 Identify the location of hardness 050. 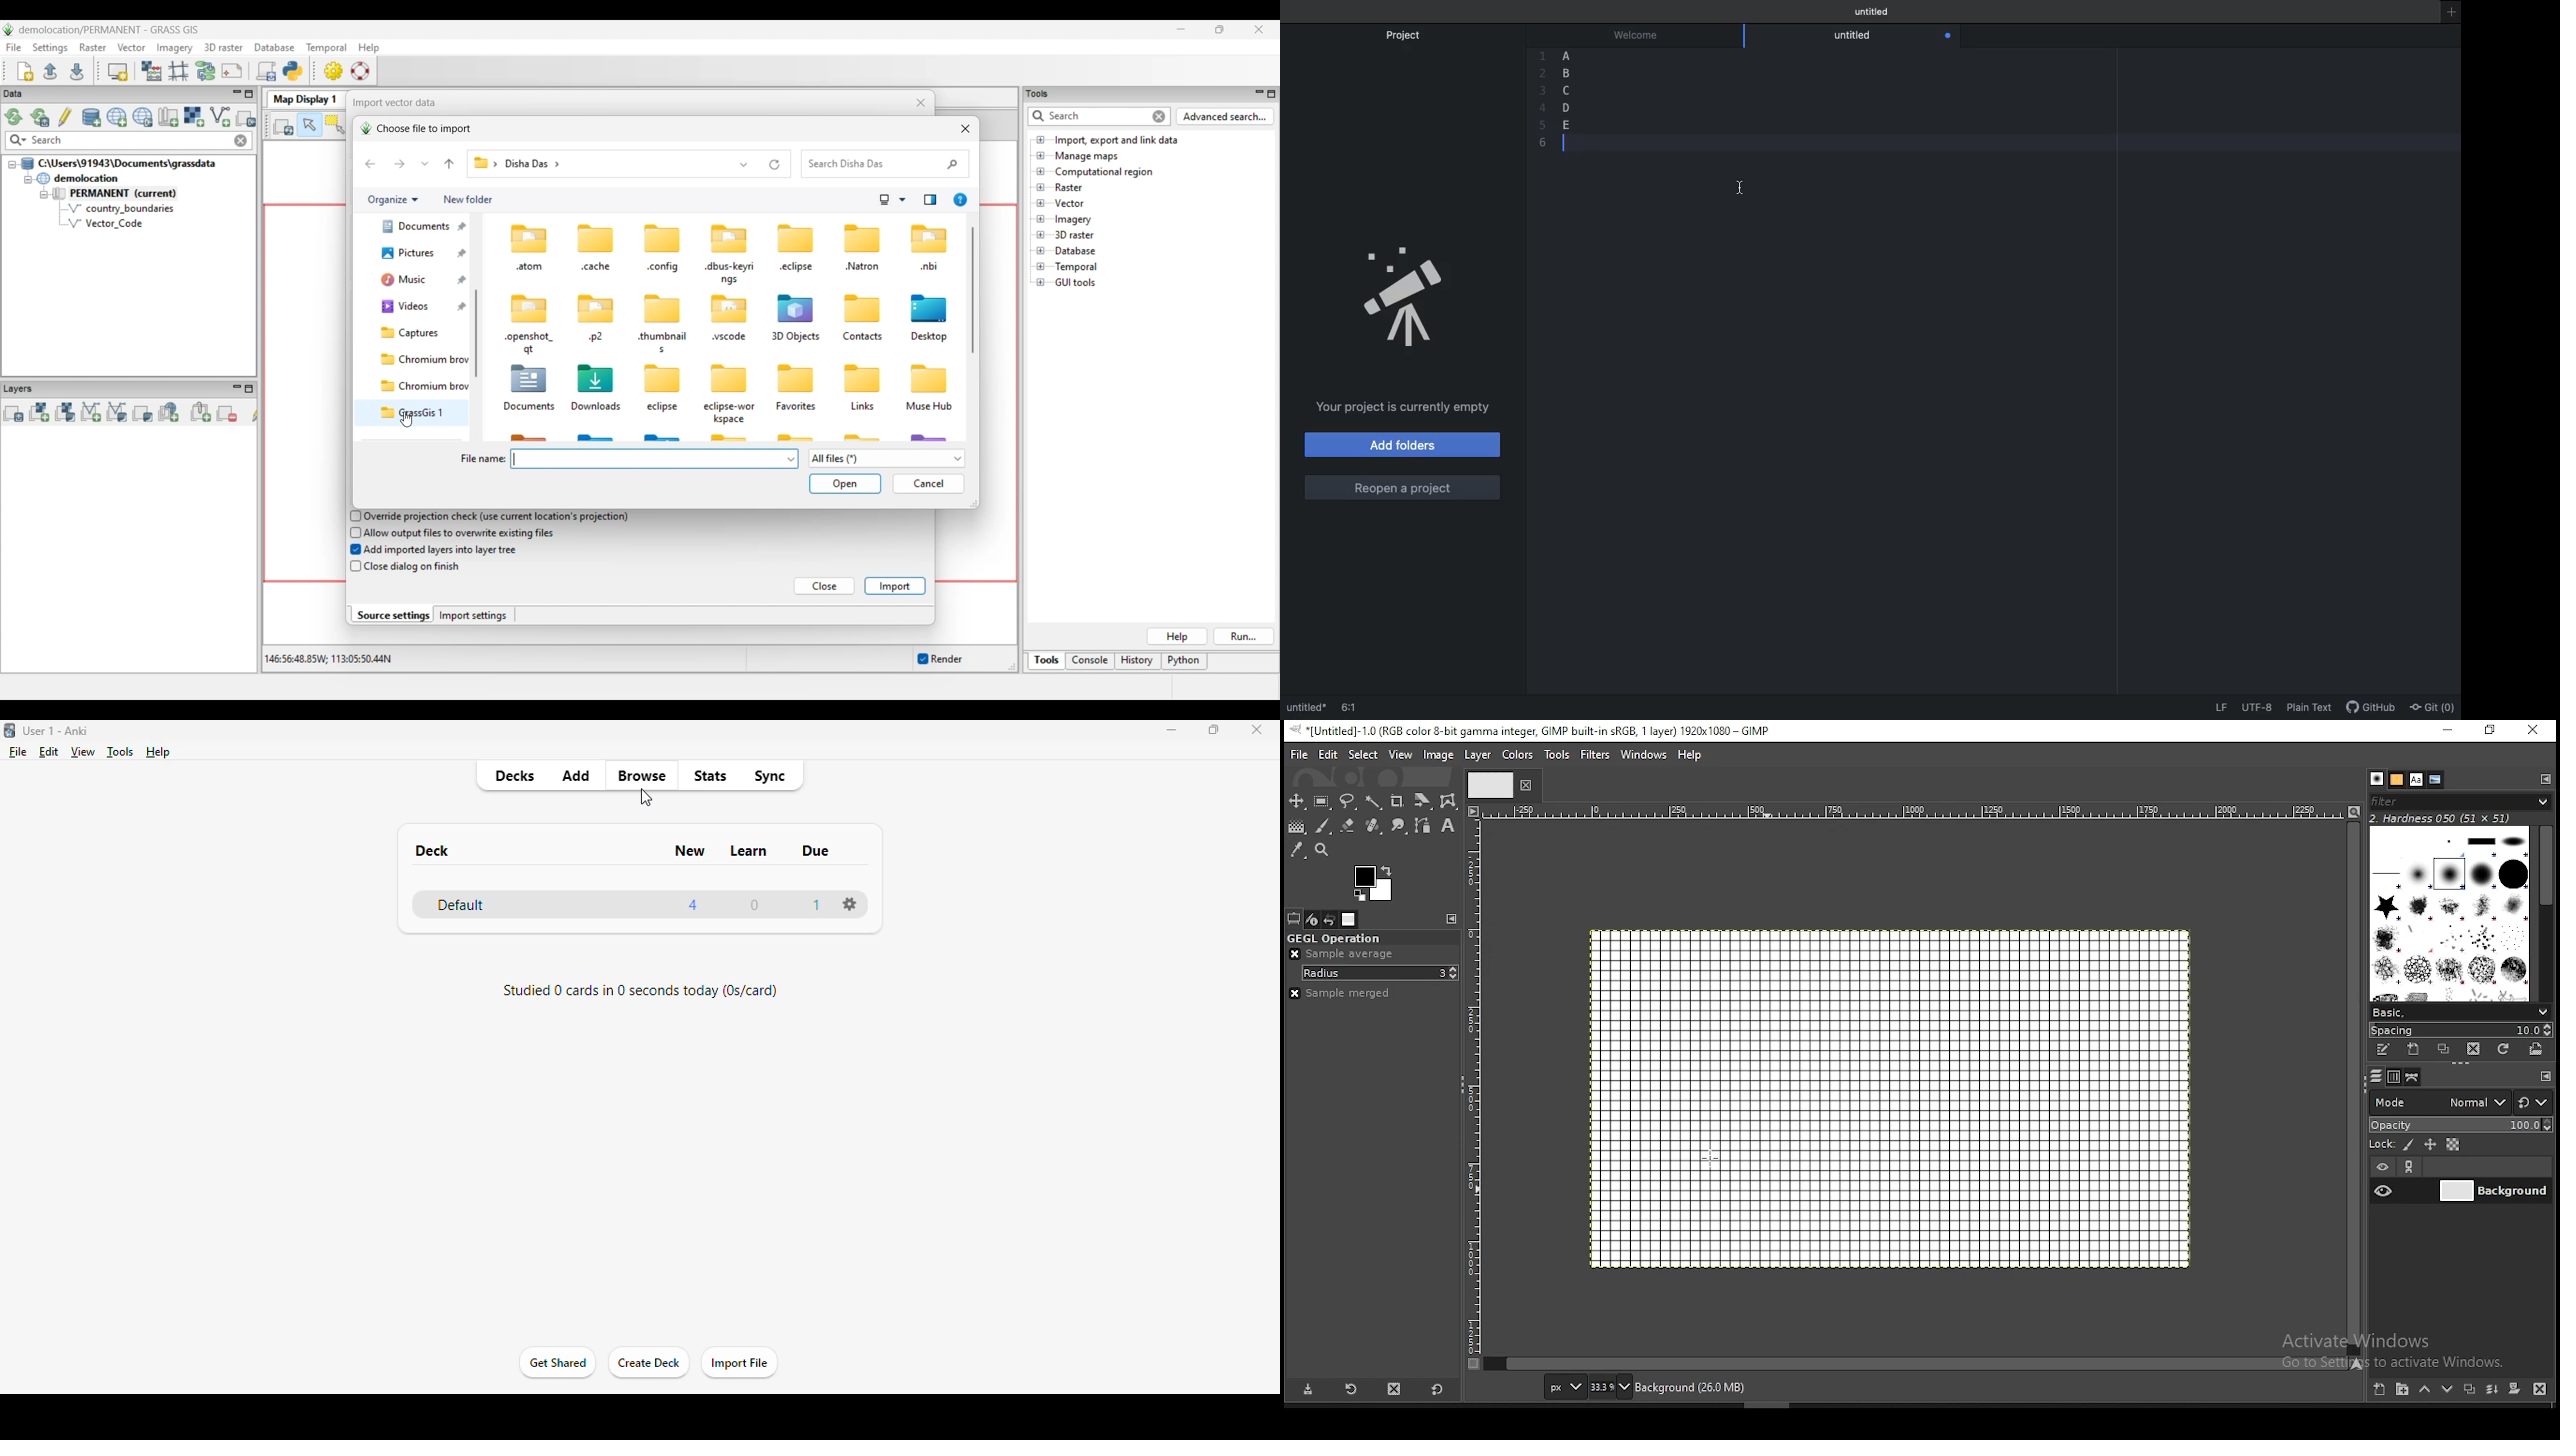
(2442, 819).